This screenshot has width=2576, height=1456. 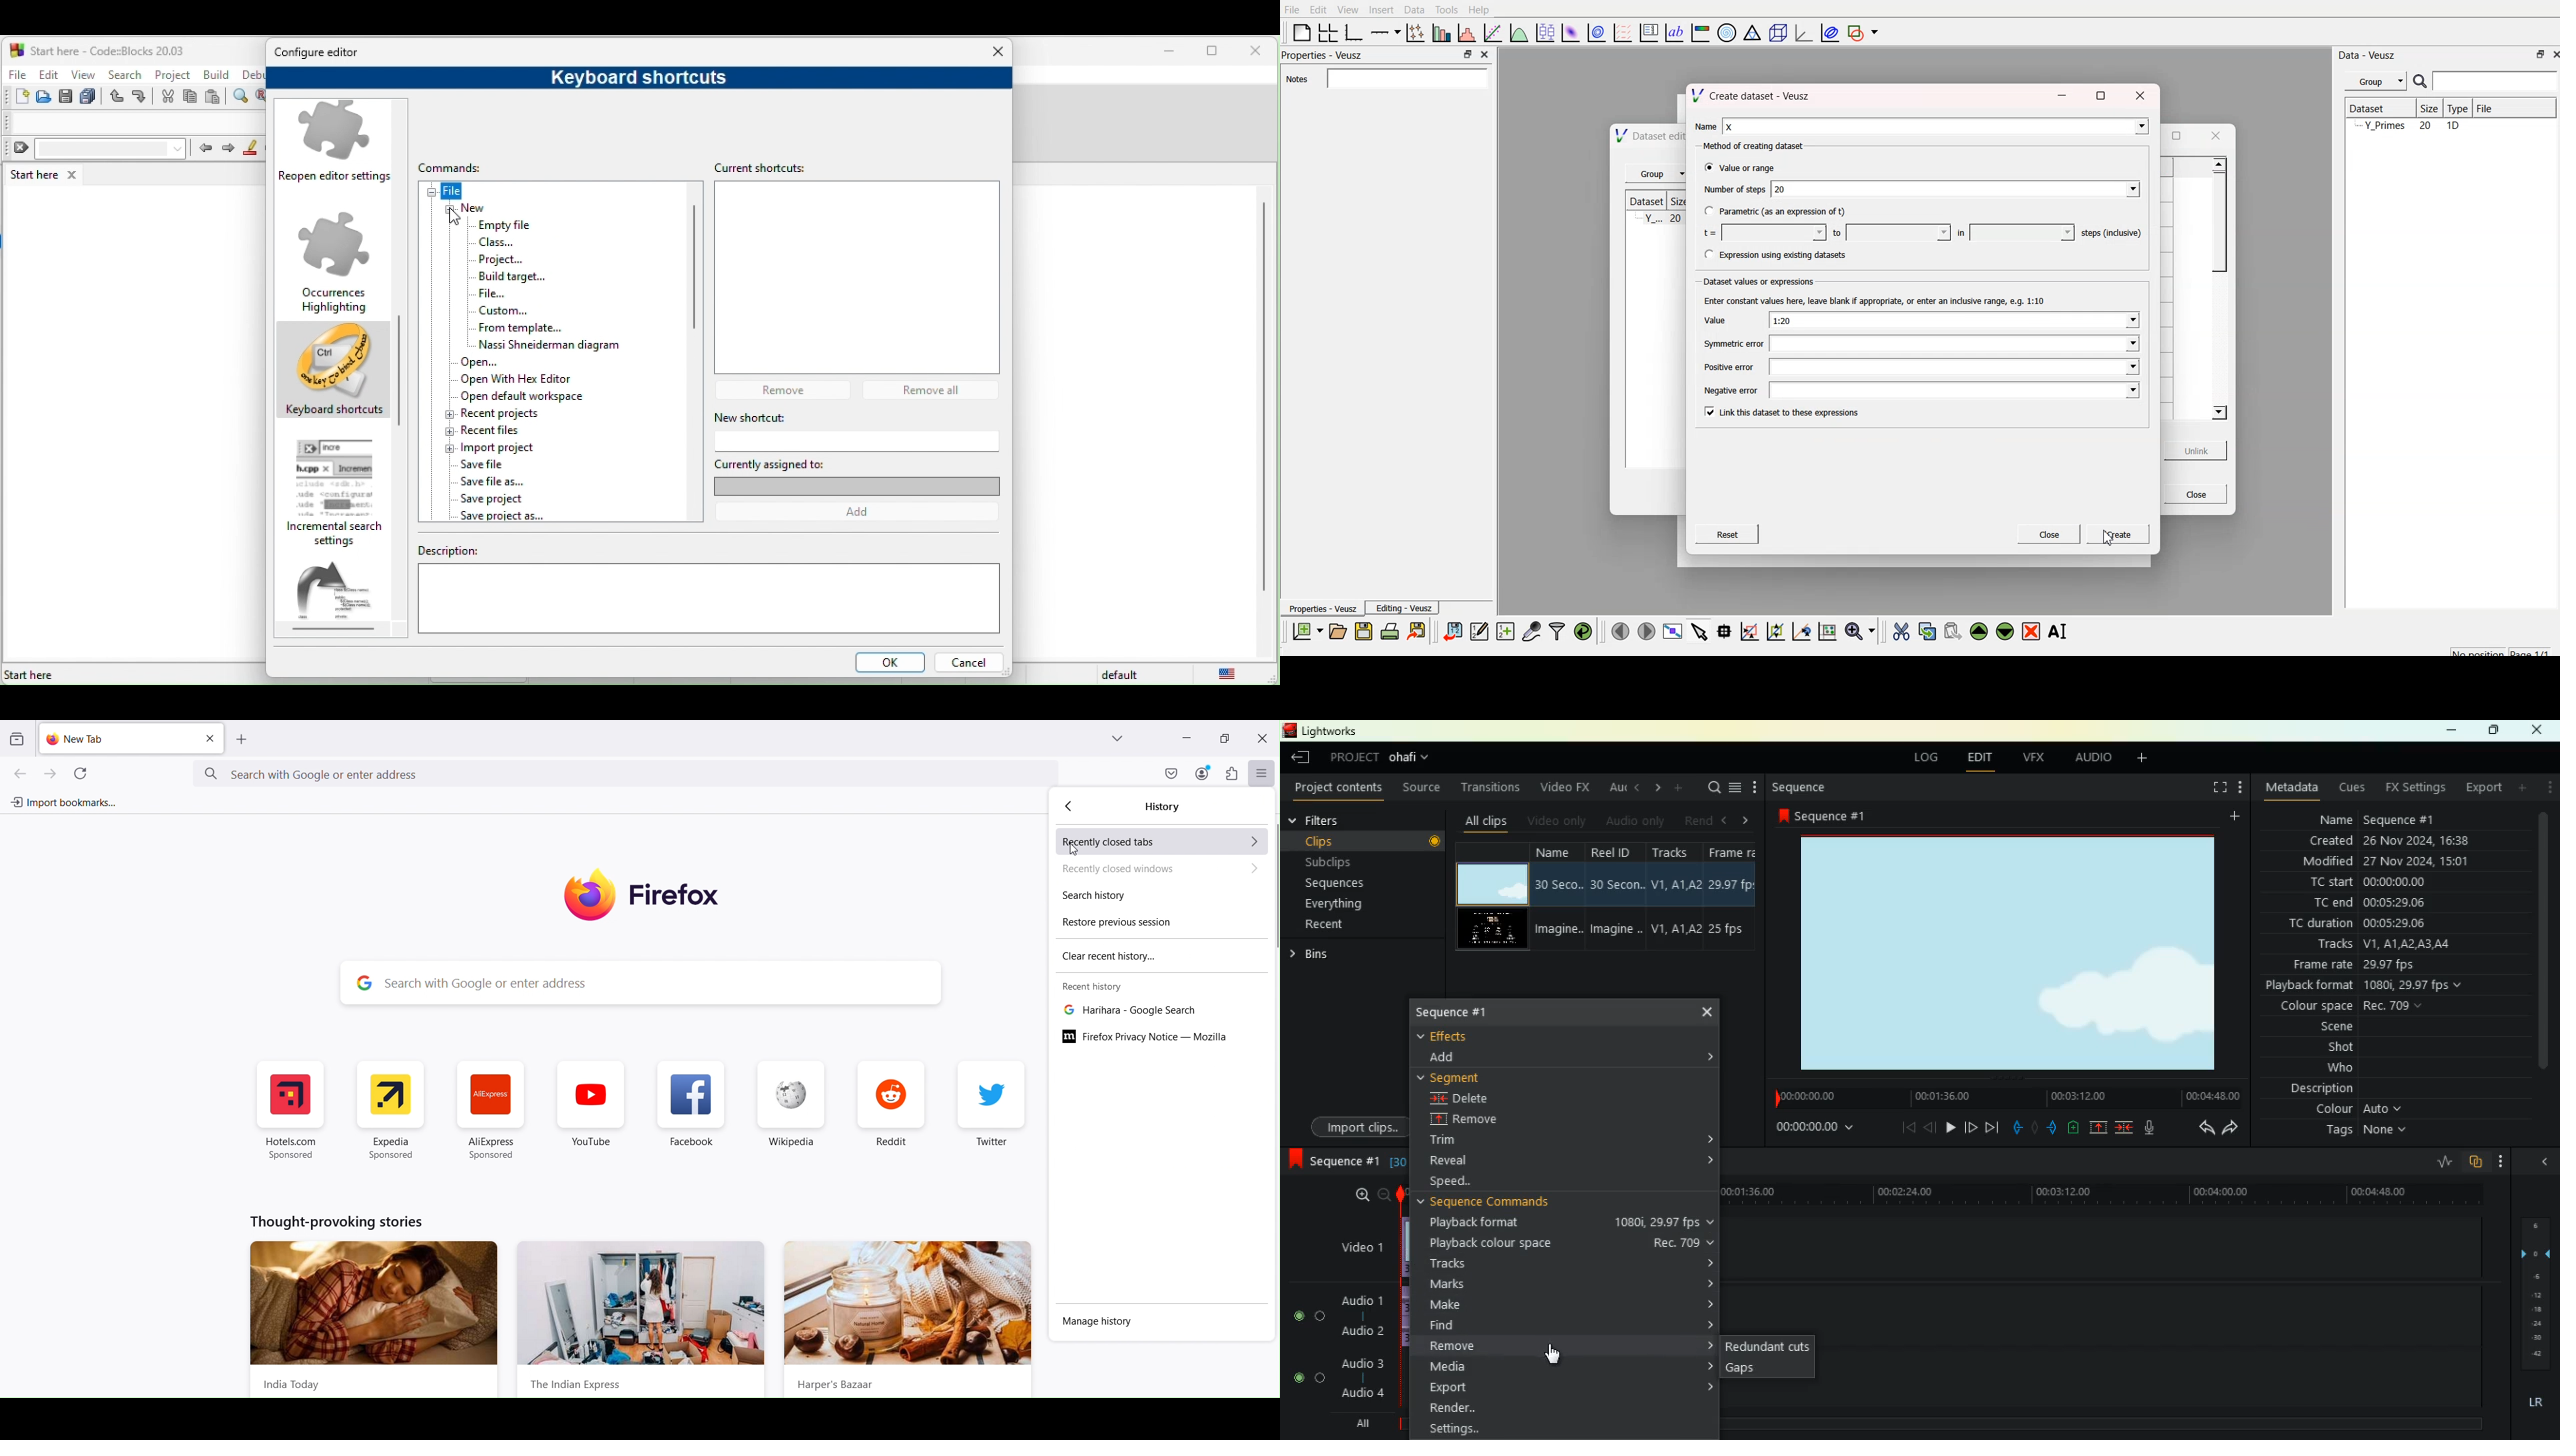 I want to click on Recent history, so click(x=1125, y=985).